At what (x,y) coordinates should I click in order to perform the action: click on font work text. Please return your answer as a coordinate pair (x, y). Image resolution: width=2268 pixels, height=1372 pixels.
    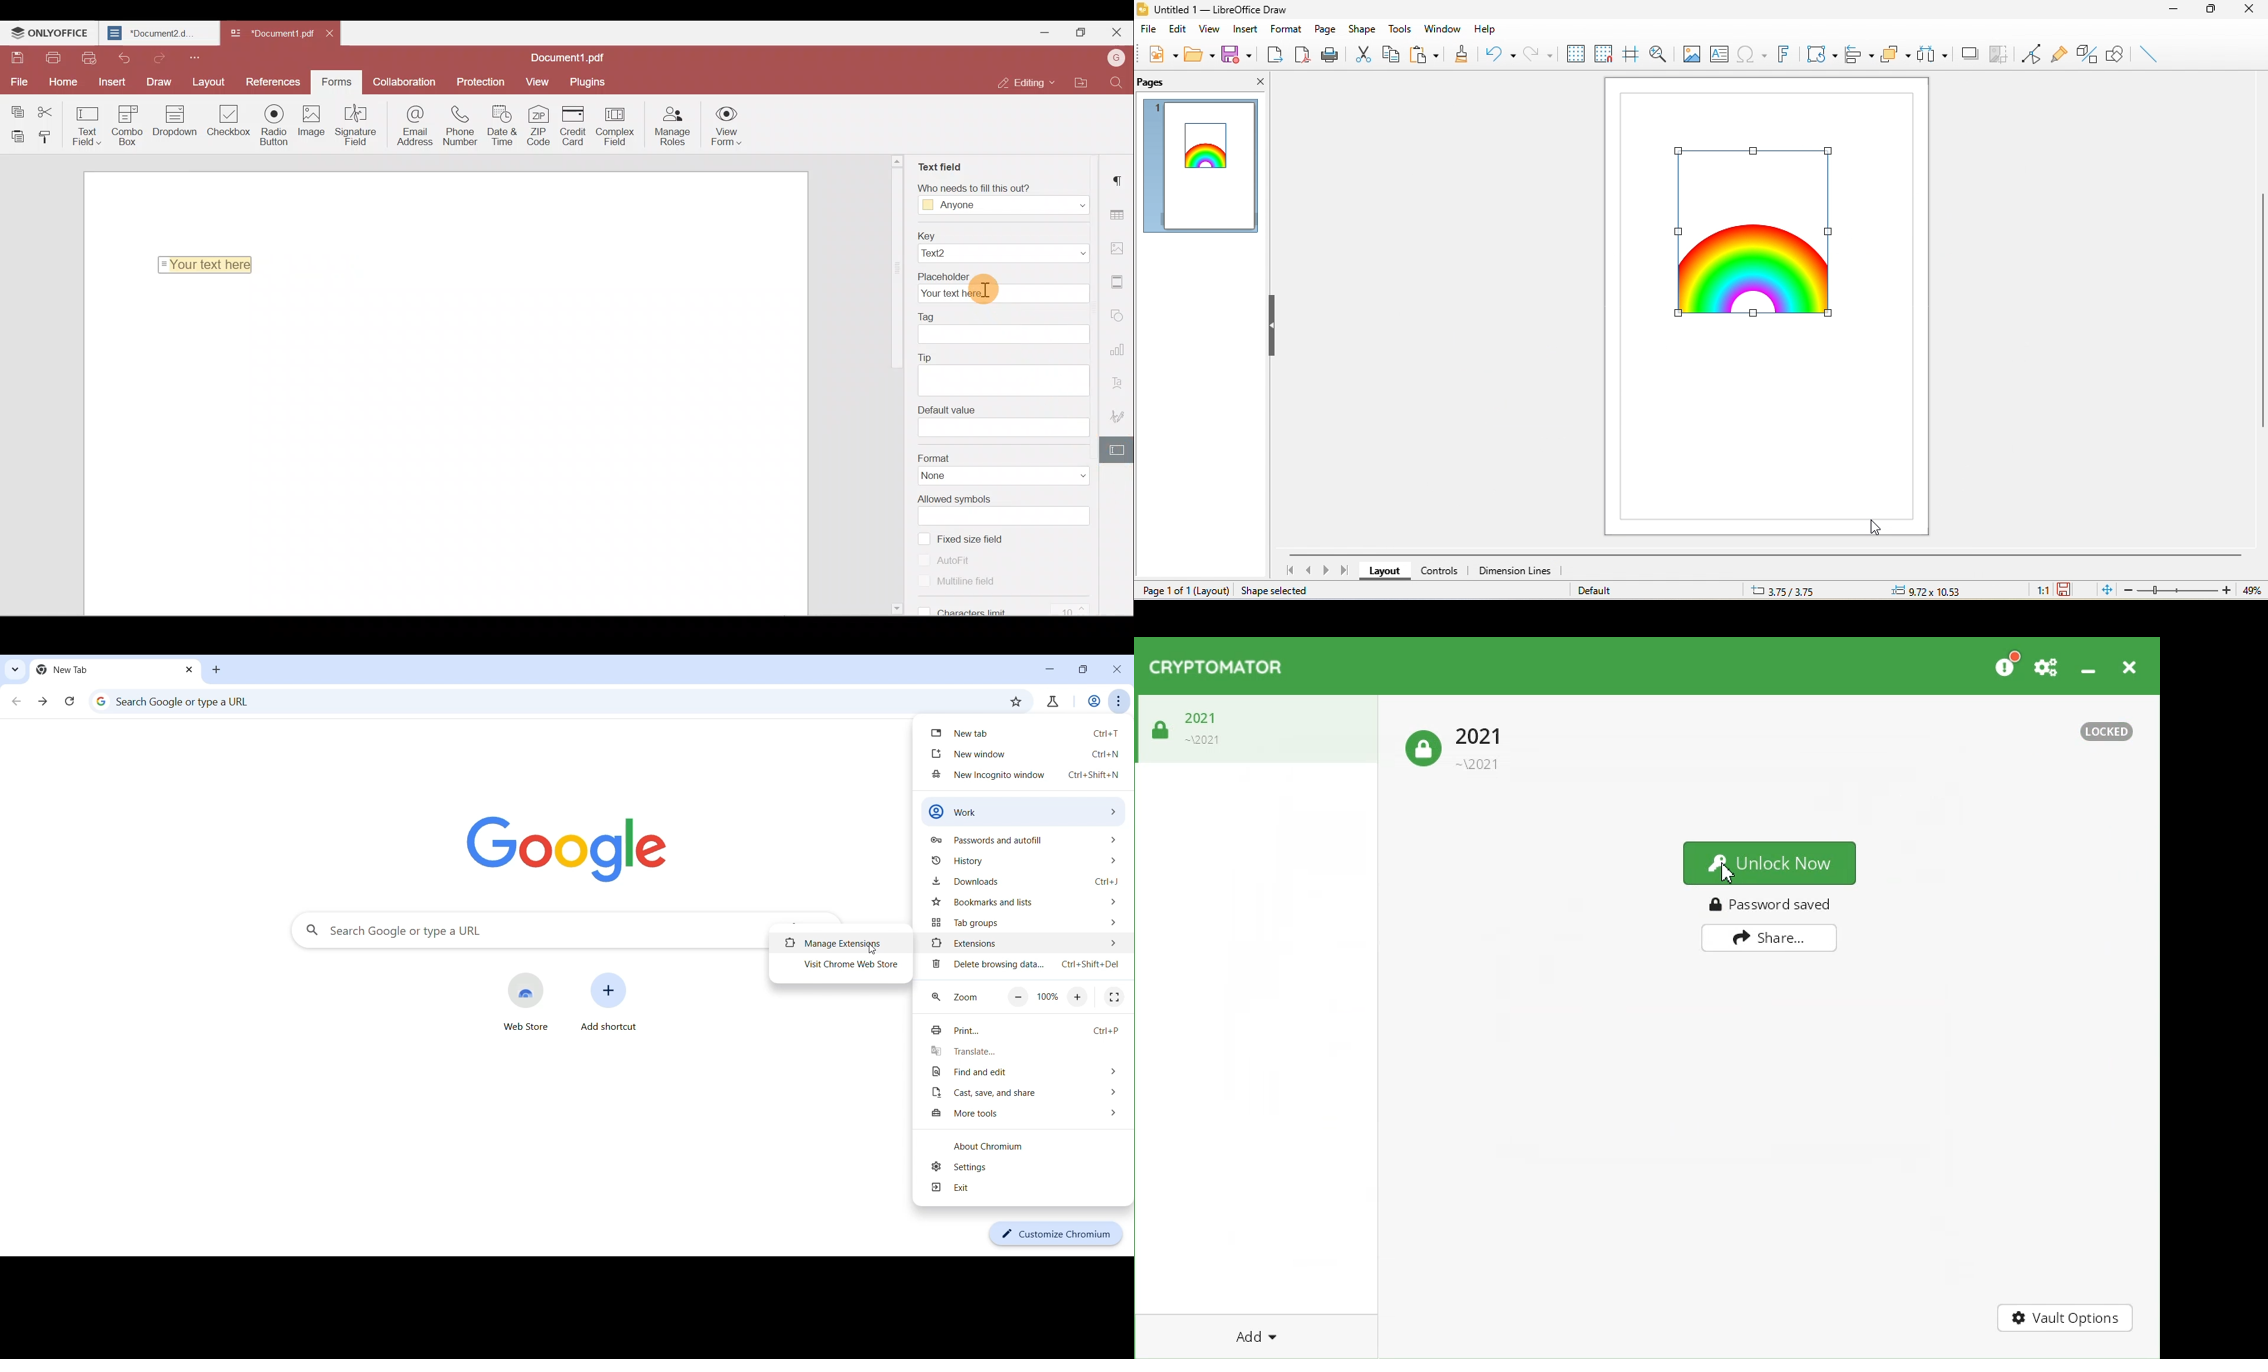
    Looking at the image, I should click on (1784, 53).